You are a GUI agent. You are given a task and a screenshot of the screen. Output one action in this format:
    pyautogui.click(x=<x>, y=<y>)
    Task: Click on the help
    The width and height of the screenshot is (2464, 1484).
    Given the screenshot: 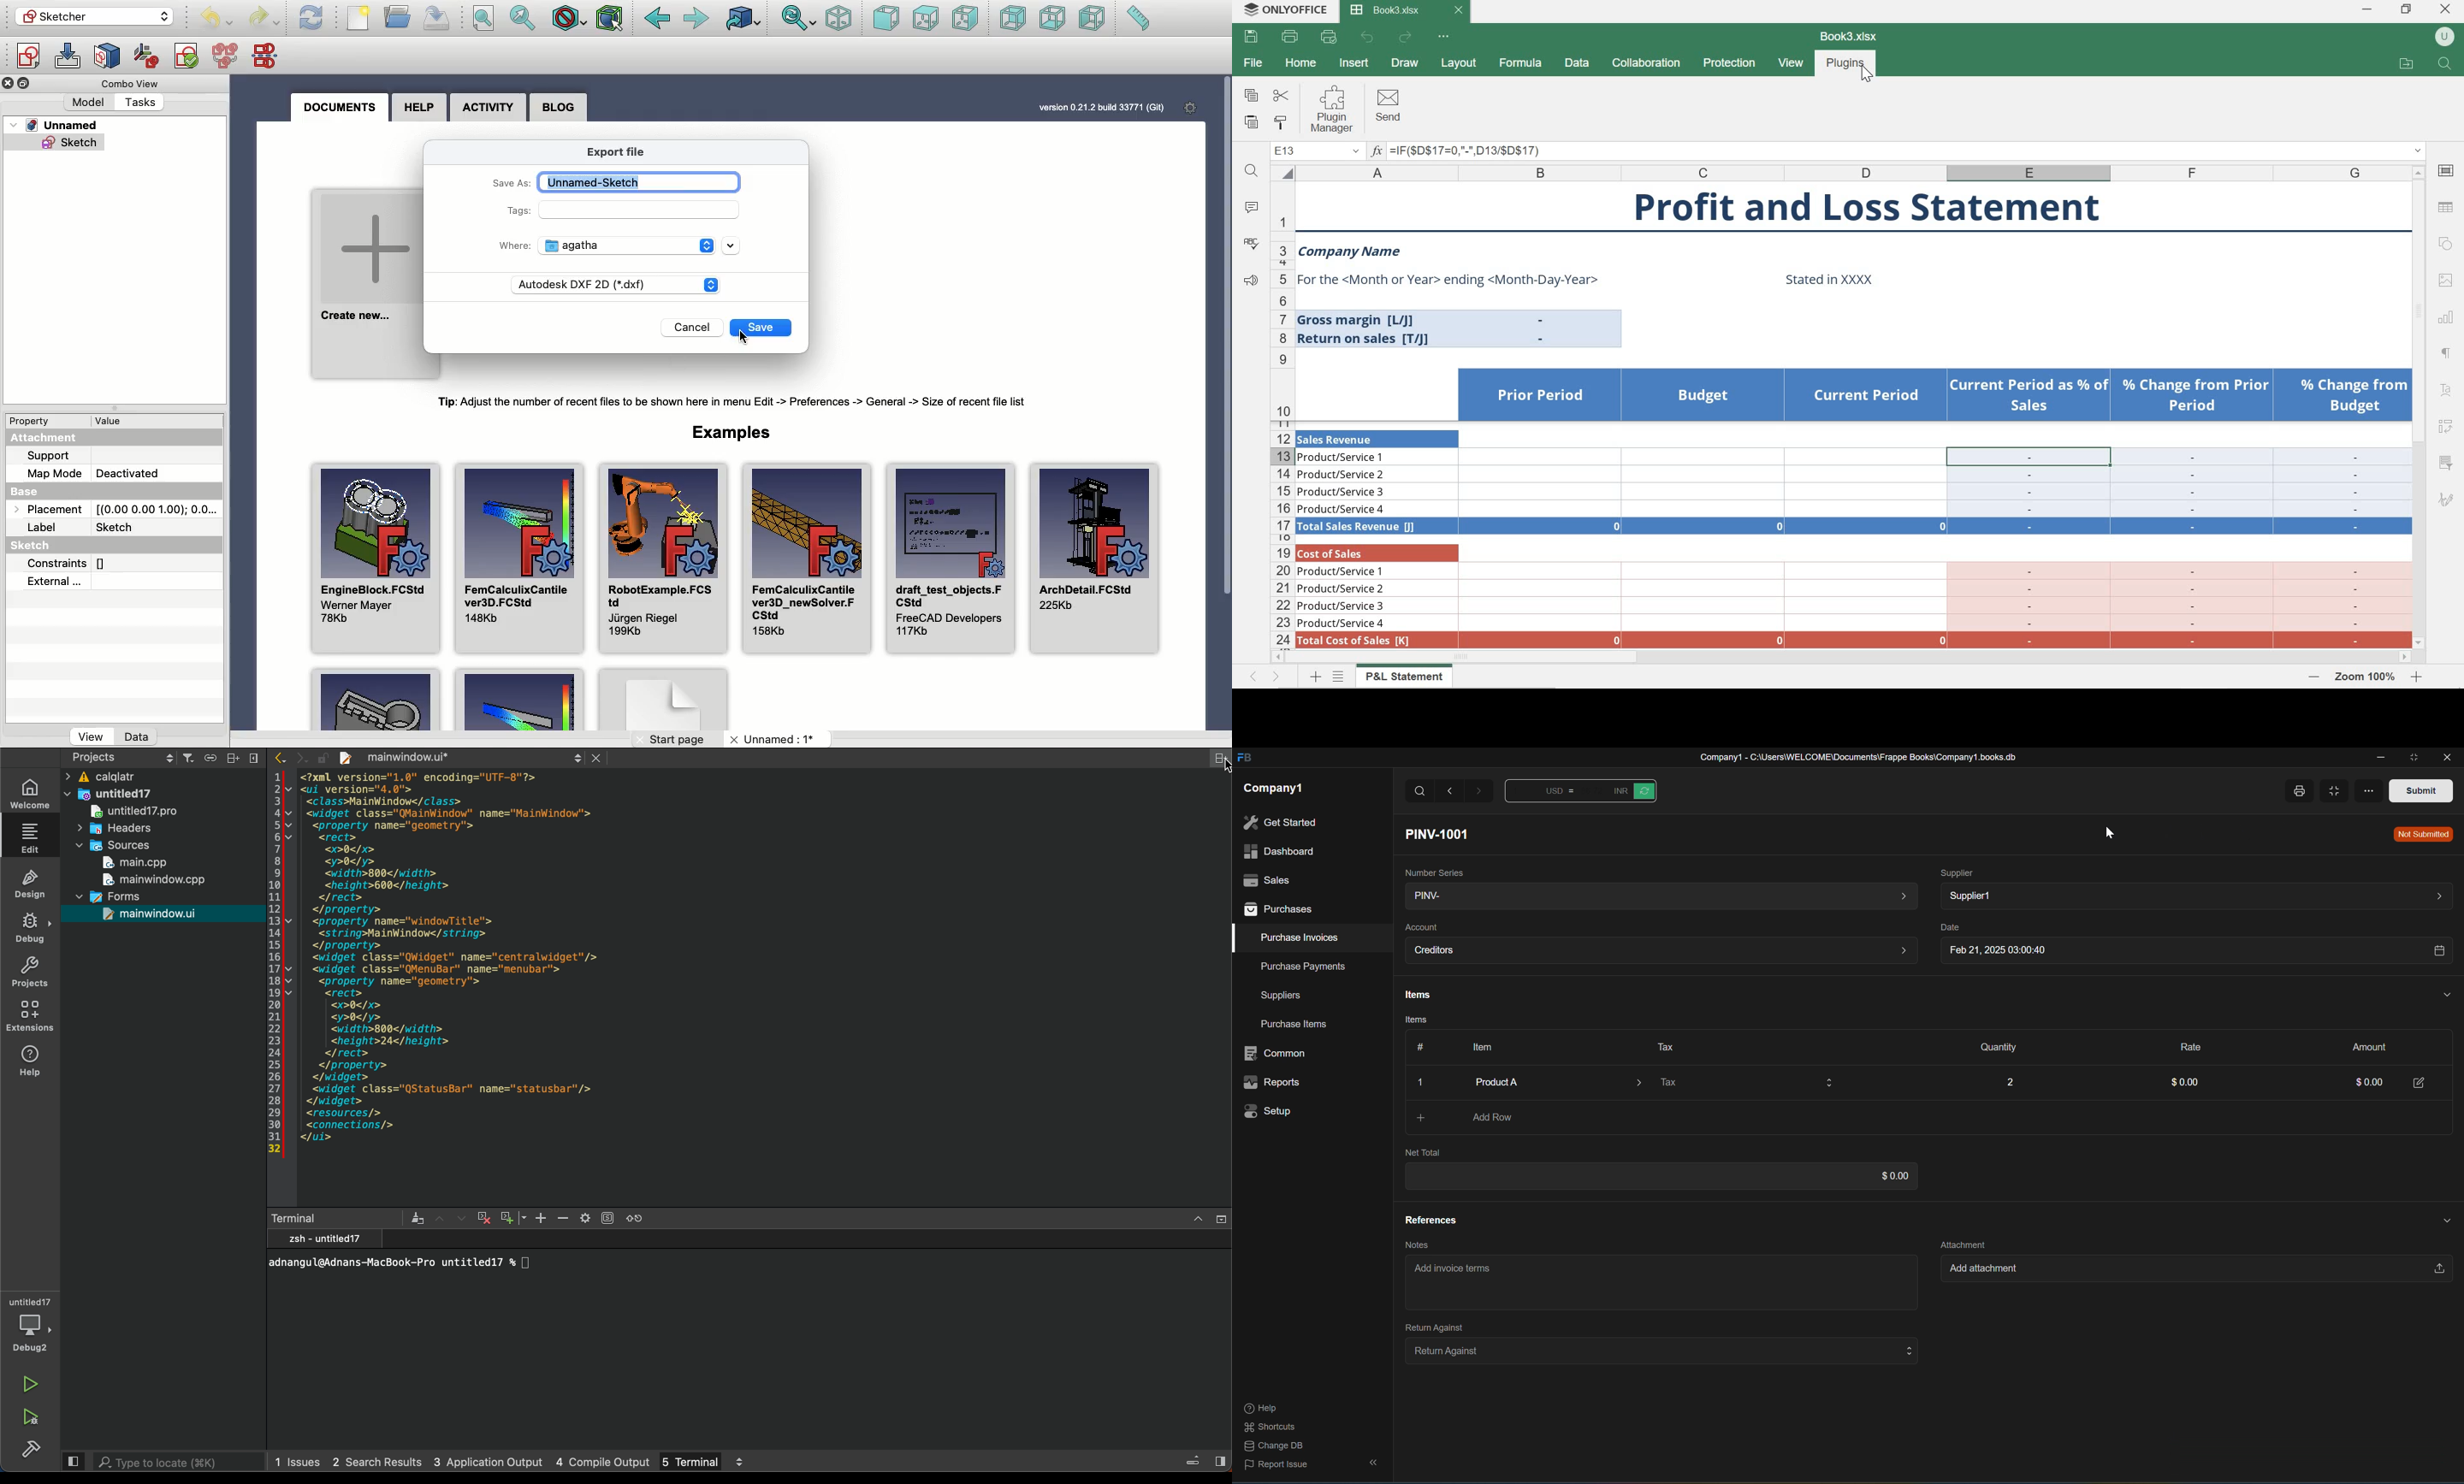 What is the action you would take?
    pyautogui.click(x=1260, y=1410)
    